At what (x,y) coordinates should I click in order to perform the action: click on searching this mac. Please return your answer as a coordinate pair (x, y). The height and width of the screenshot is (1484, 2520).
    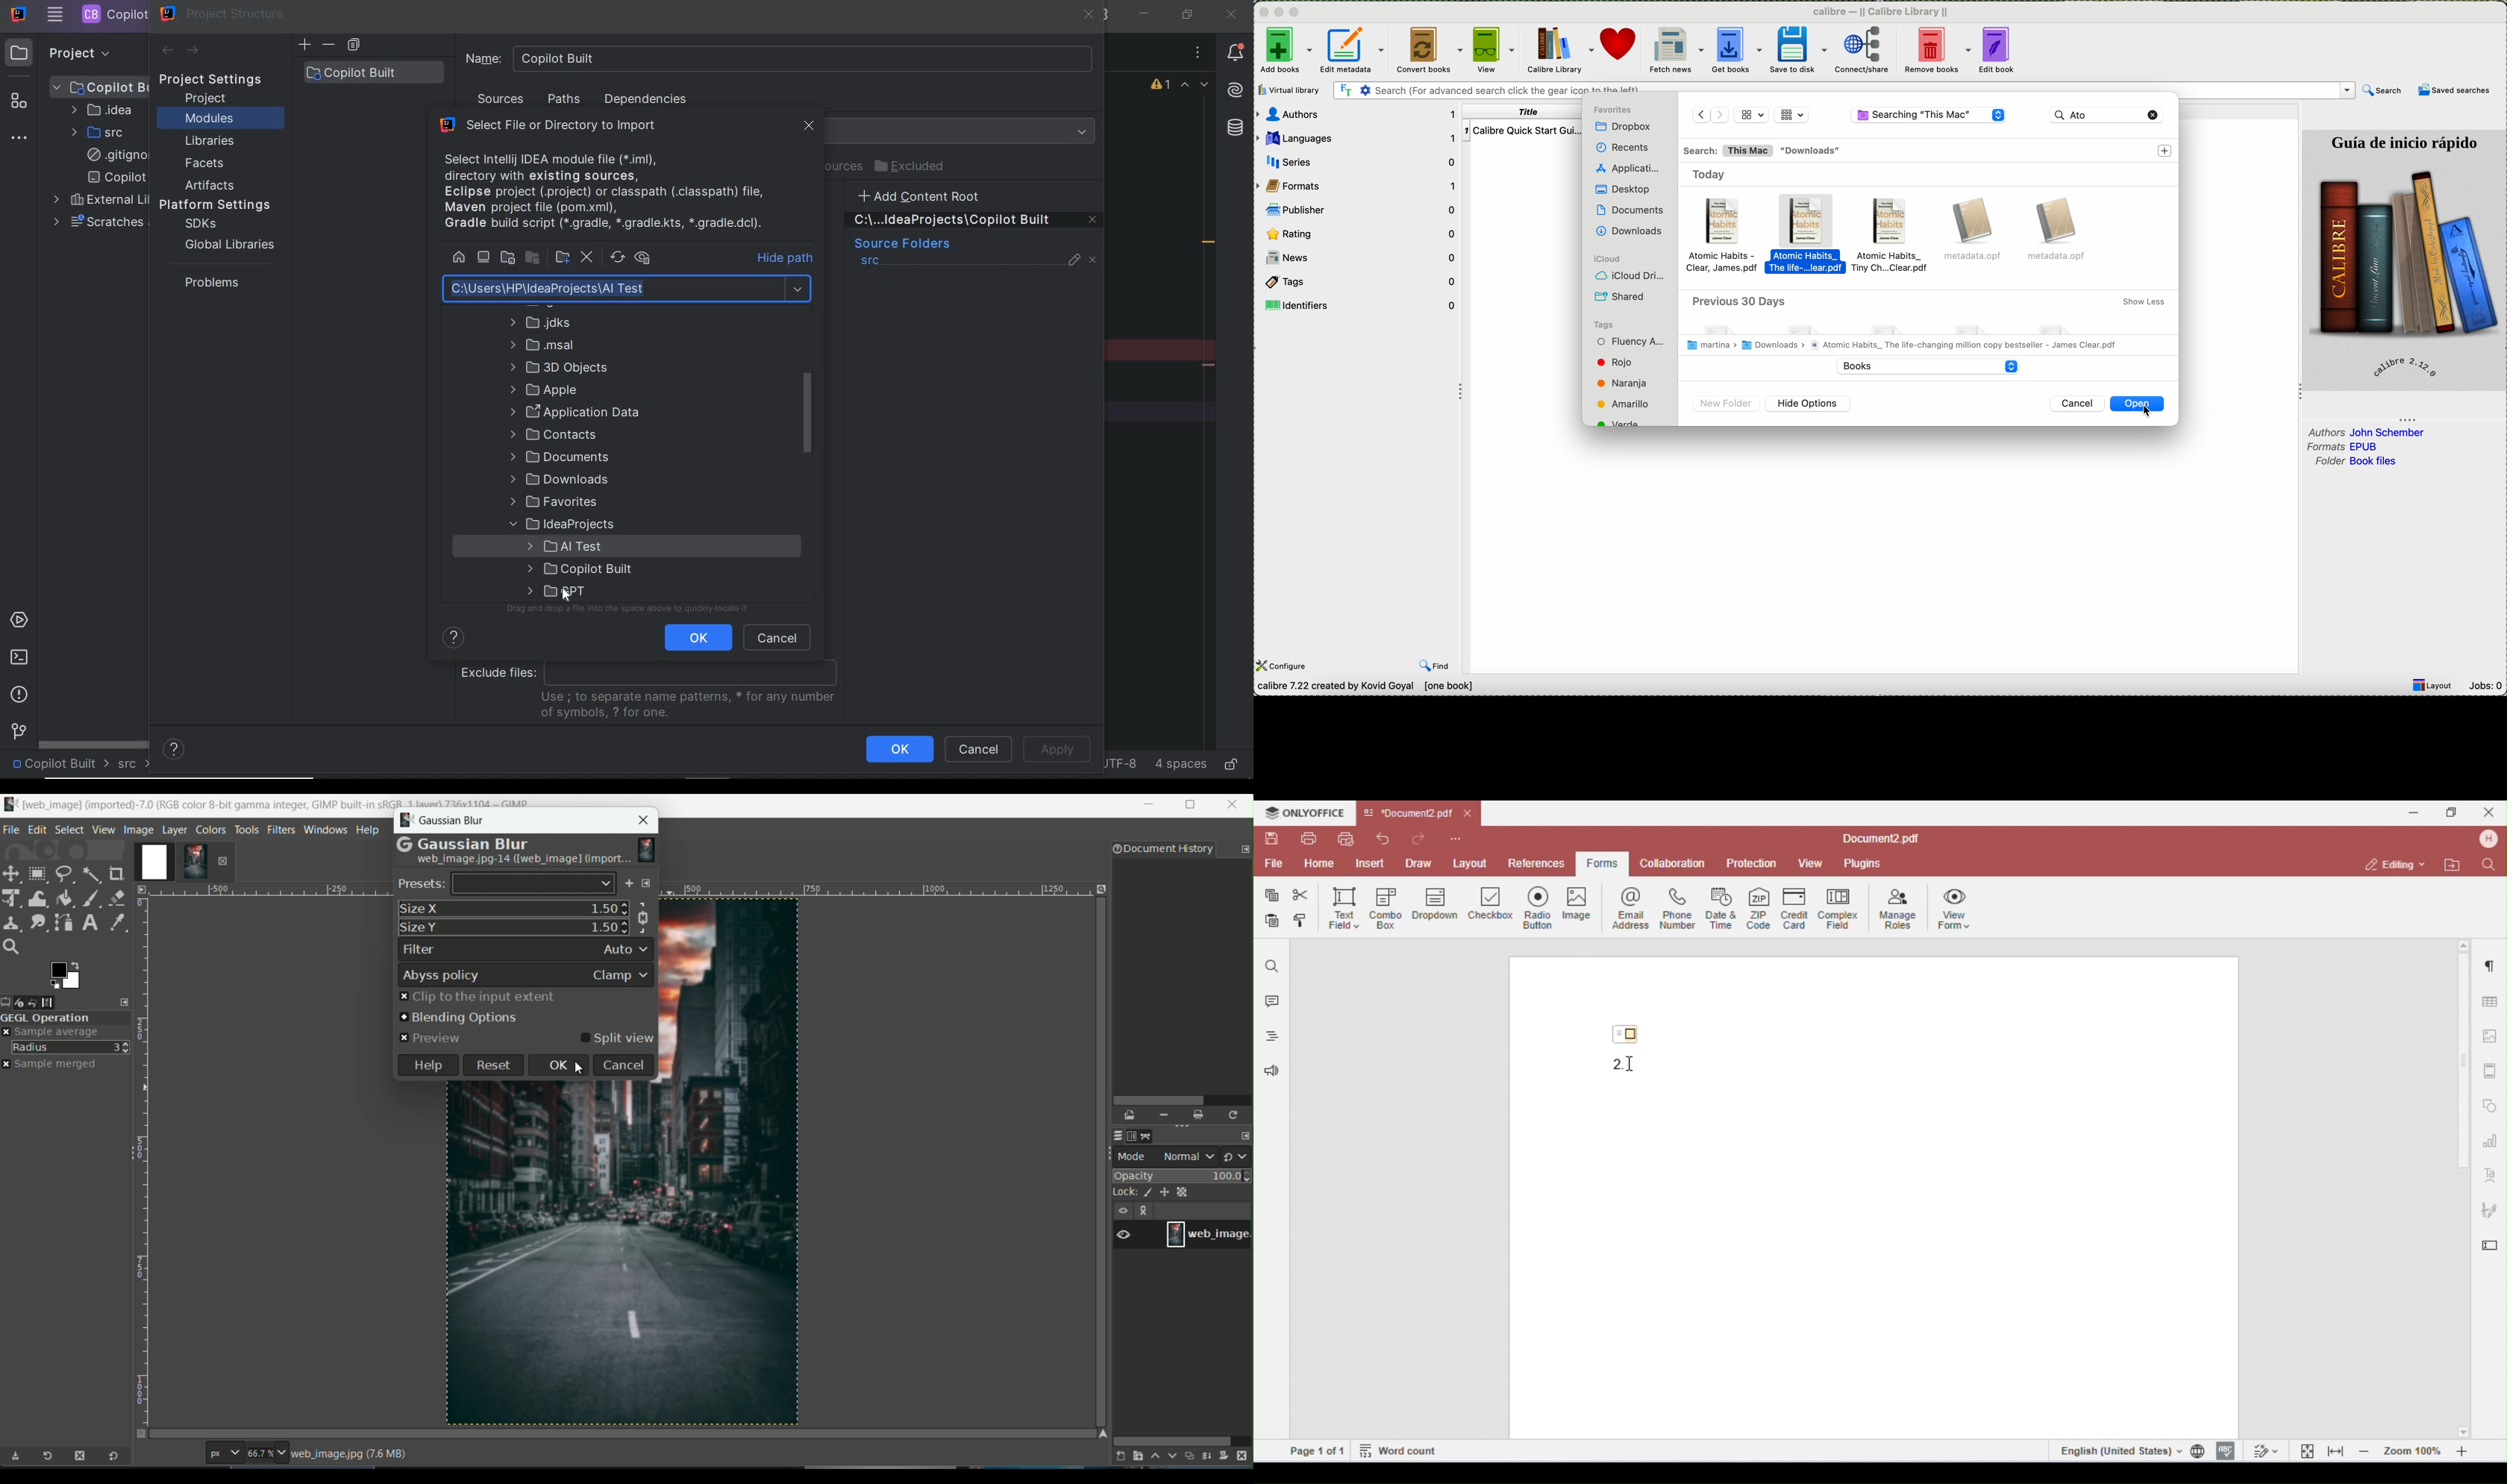
    Looking at the image, I should click on (1929, 116).